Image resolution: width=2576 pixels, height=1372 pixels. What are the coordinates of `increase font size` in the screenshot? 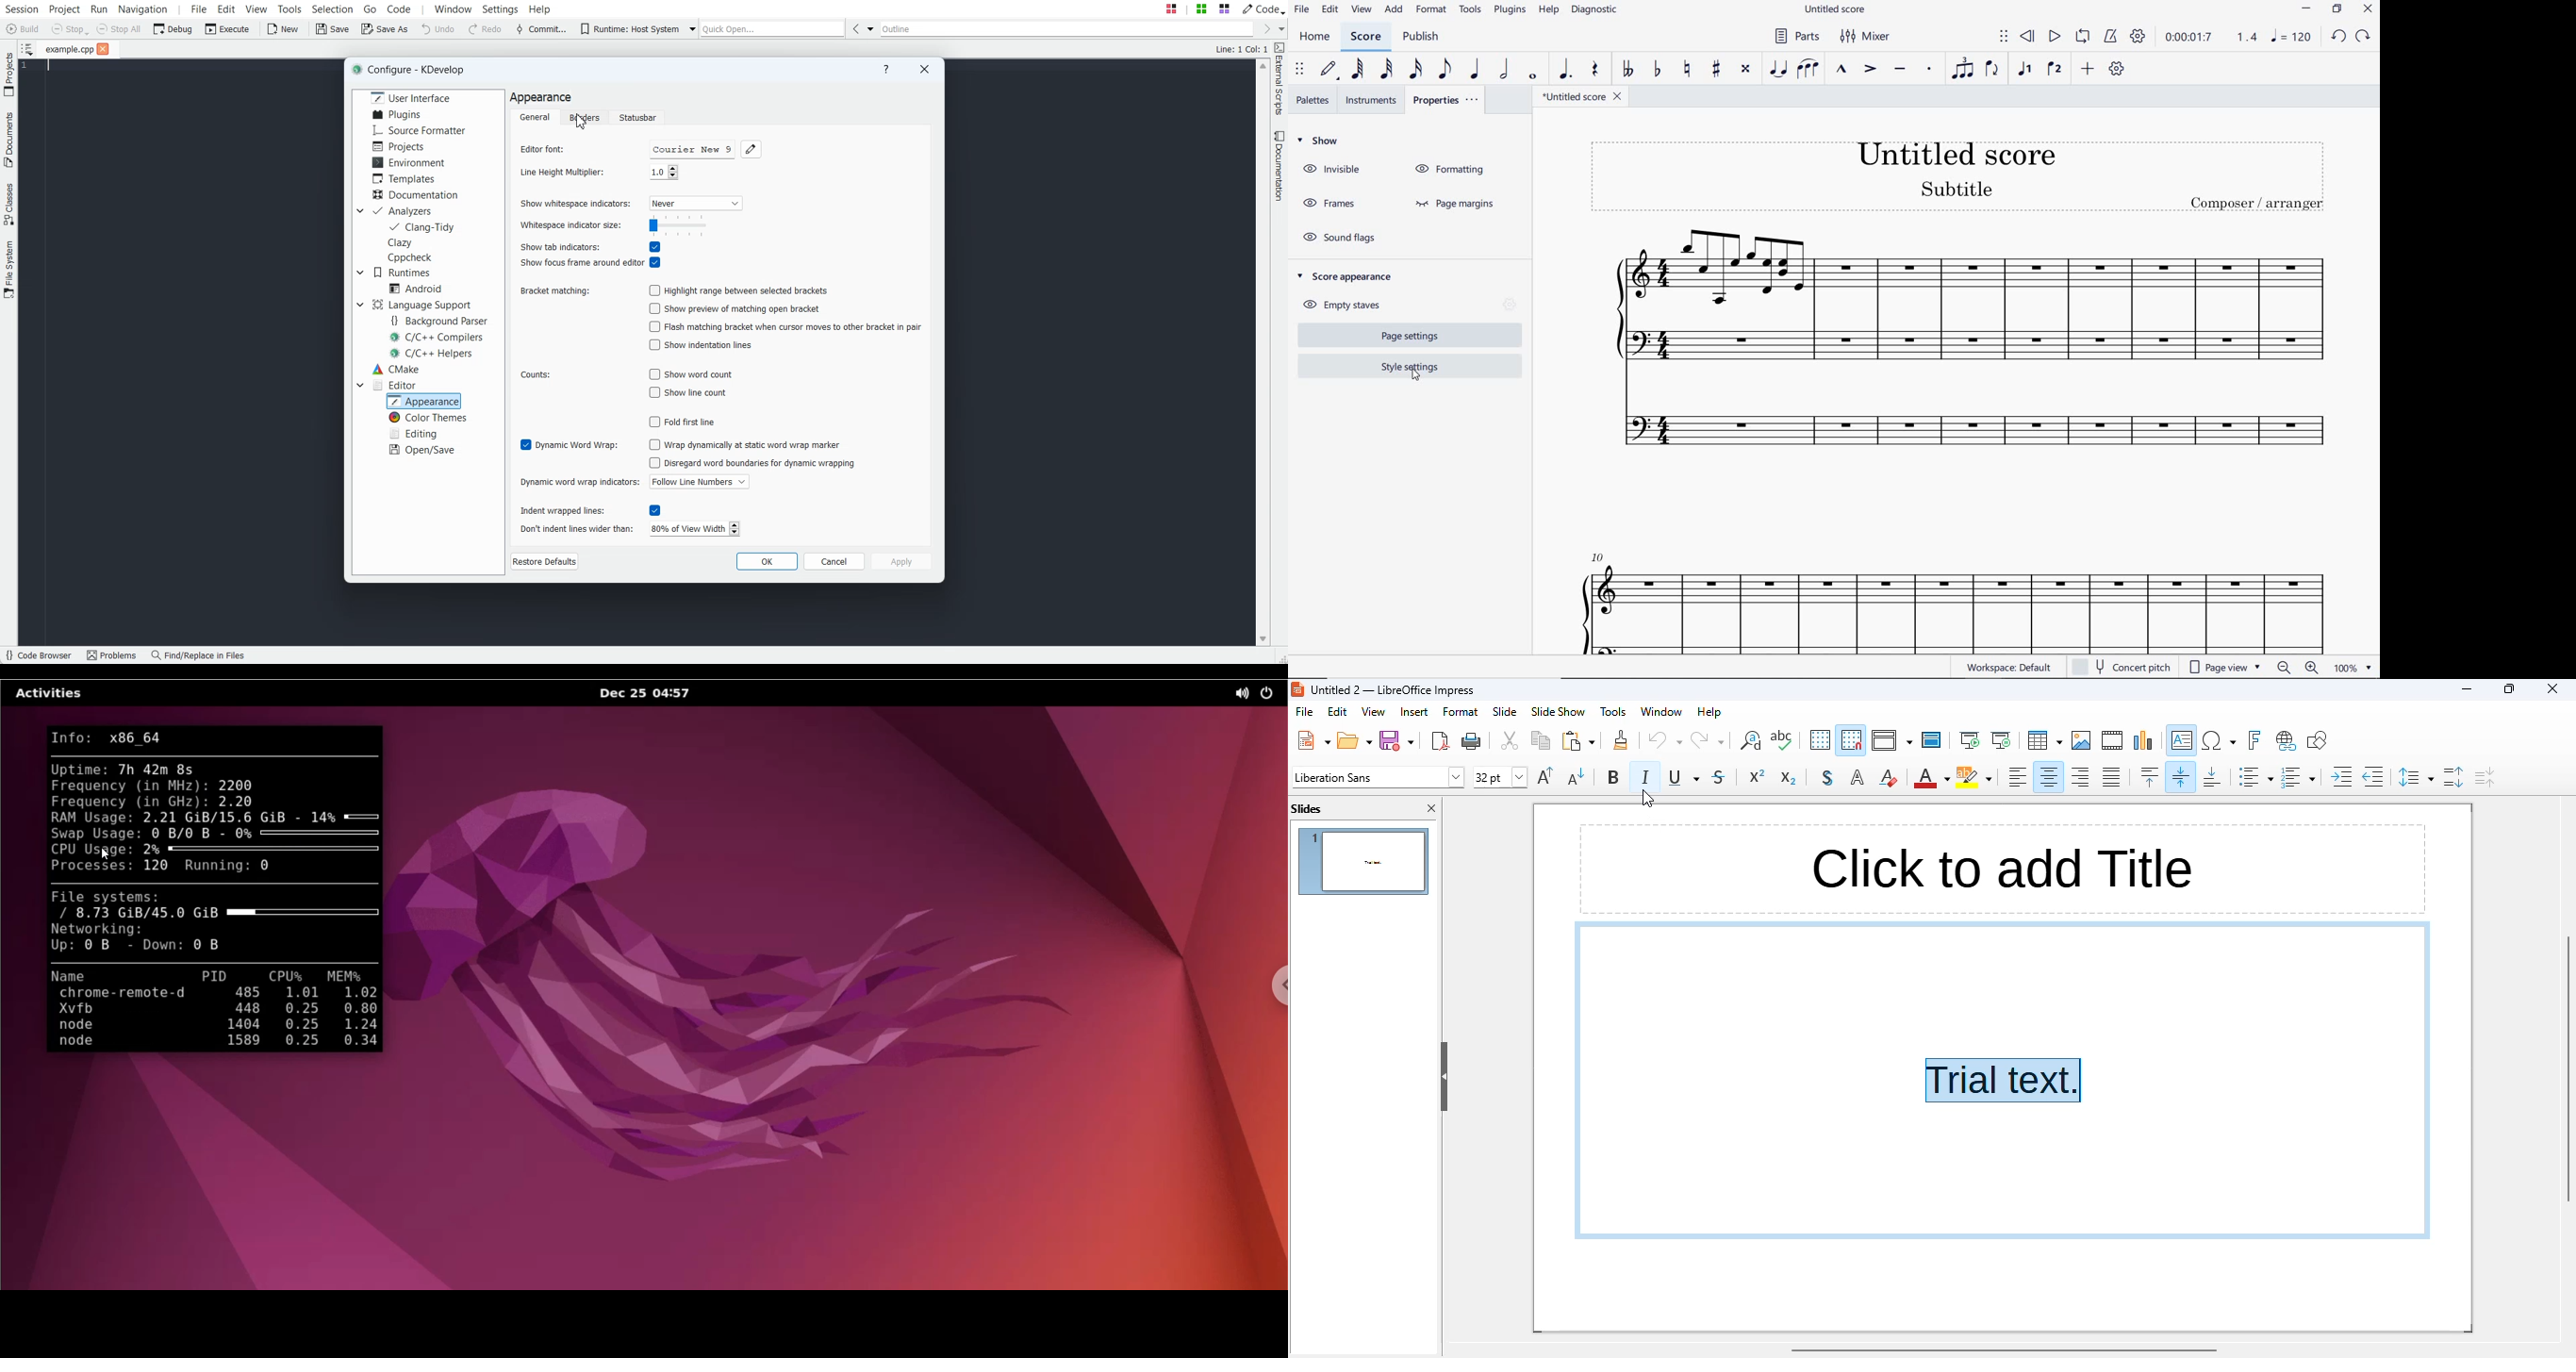 It's located at (1545, 775).